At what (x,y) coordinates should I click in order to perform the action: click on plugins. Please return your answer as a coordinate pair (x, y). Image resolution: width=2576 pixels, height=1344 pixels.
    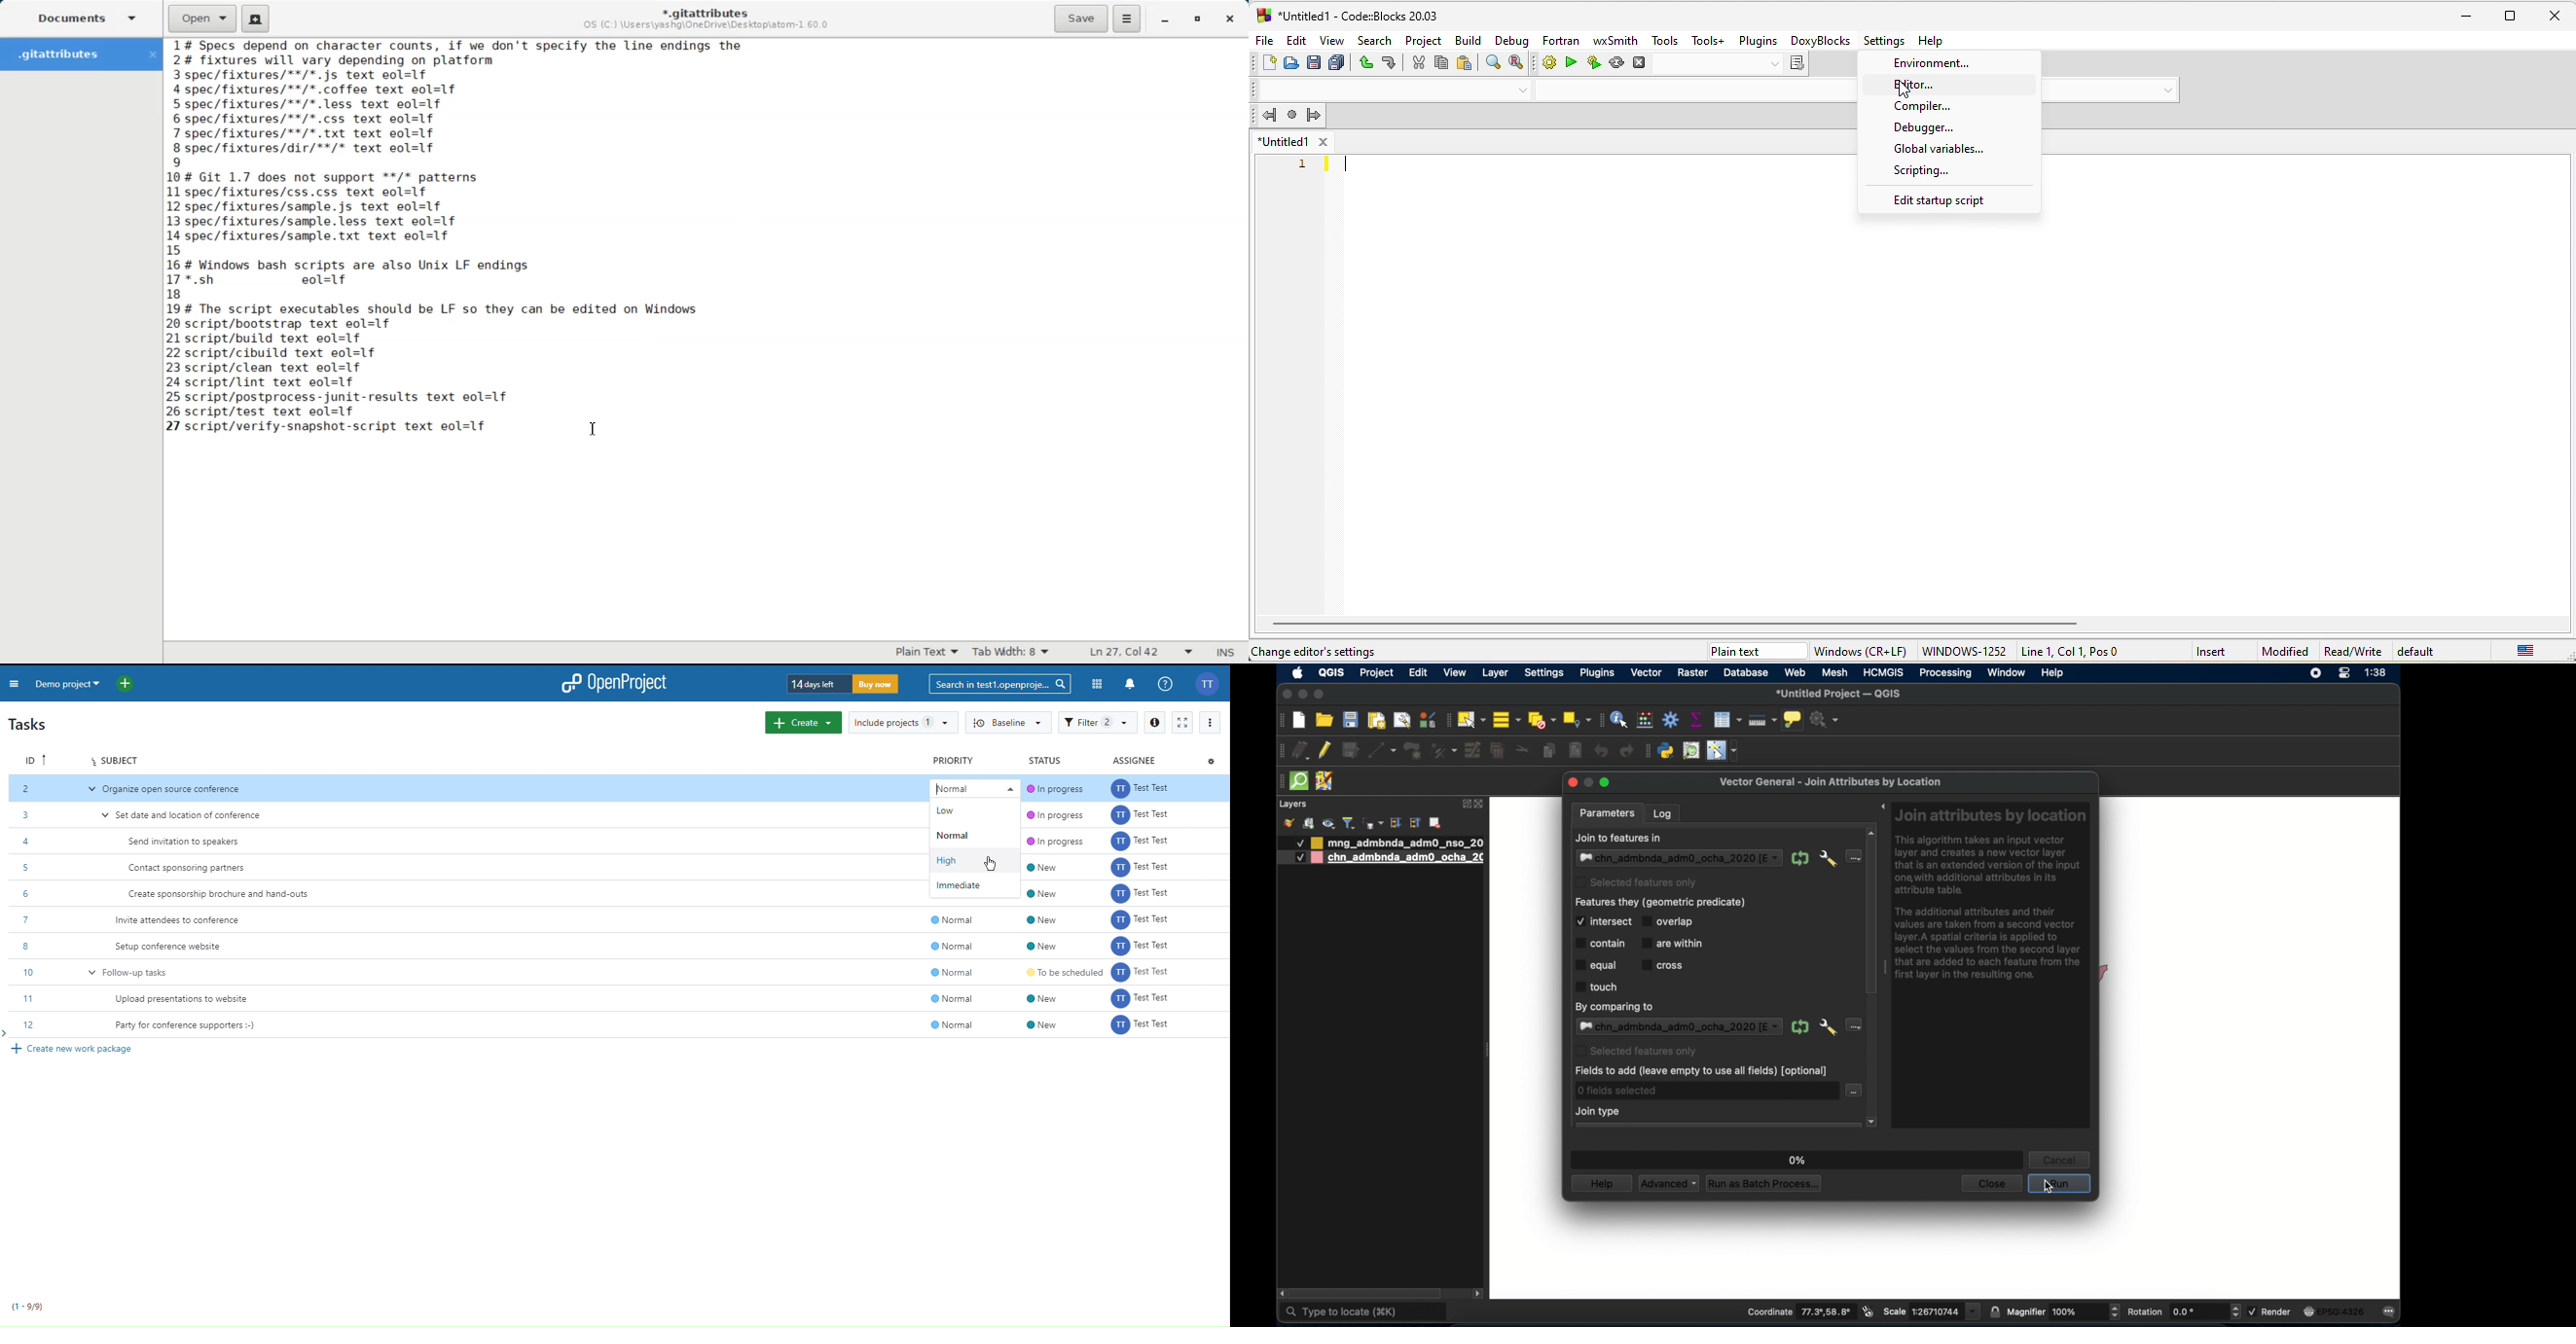
    Looking at the image, I should click on (1596, 673).